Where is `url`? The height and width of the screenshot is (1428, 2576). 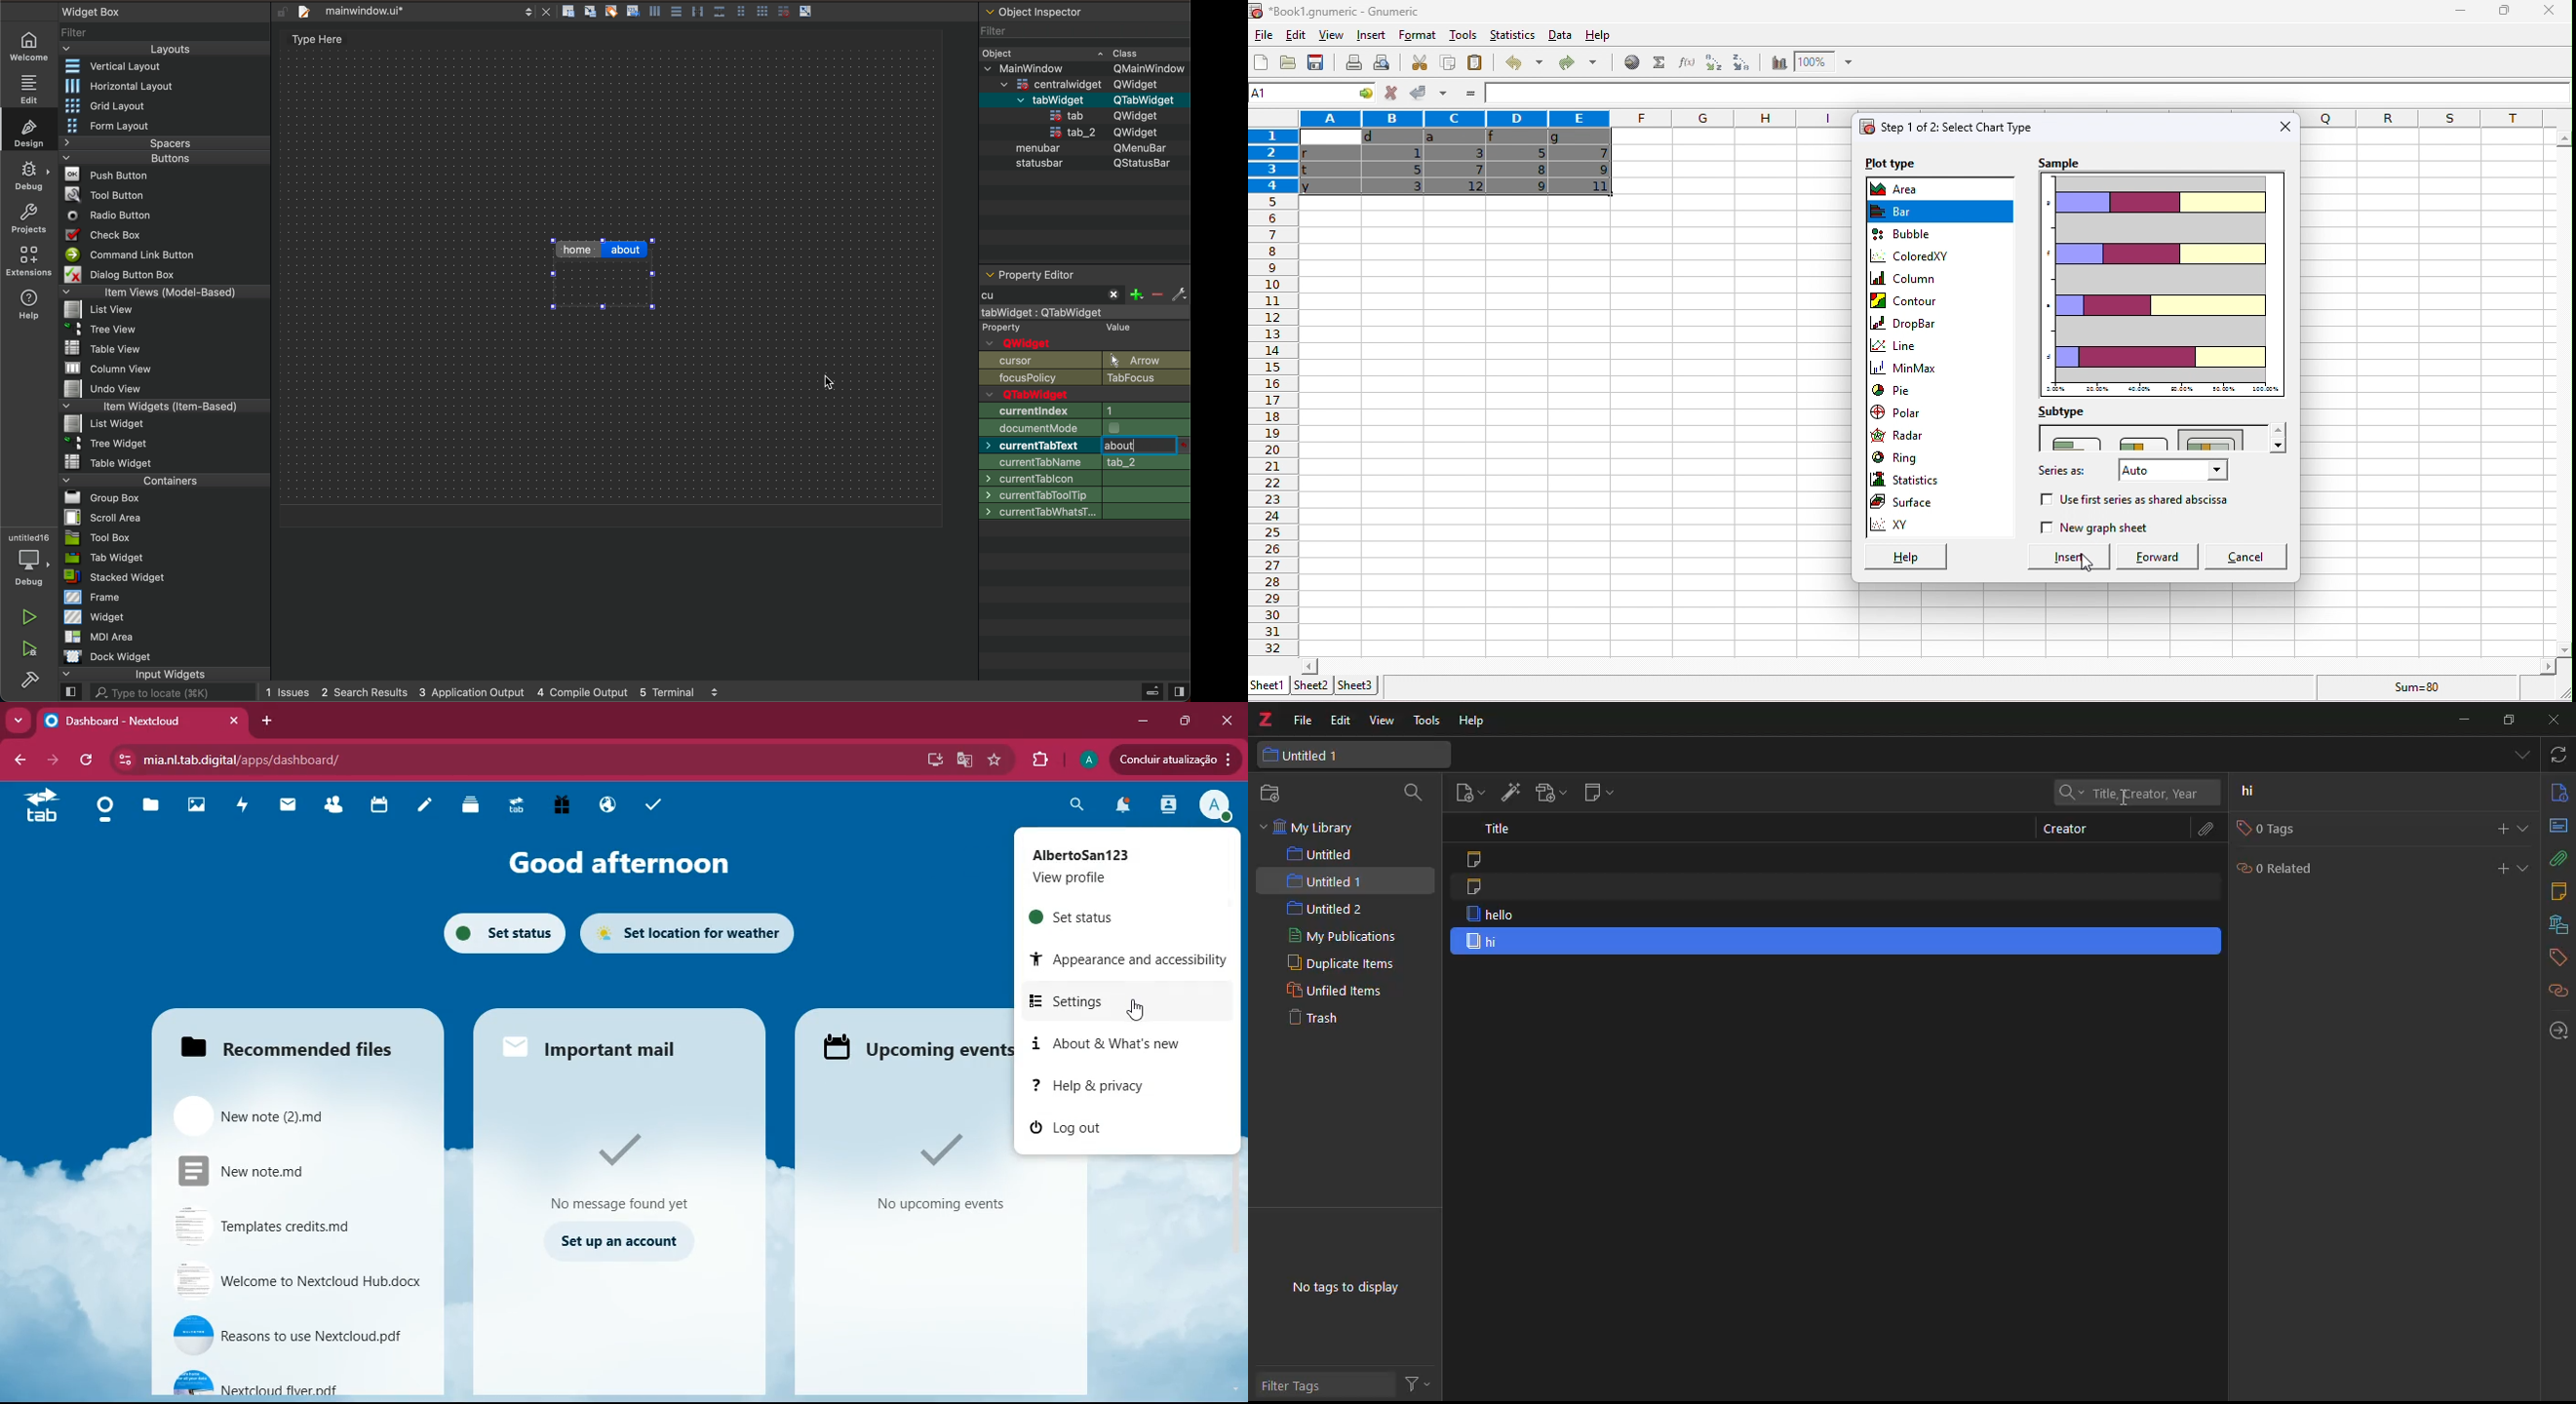 url is located at coordinates (364, 760).